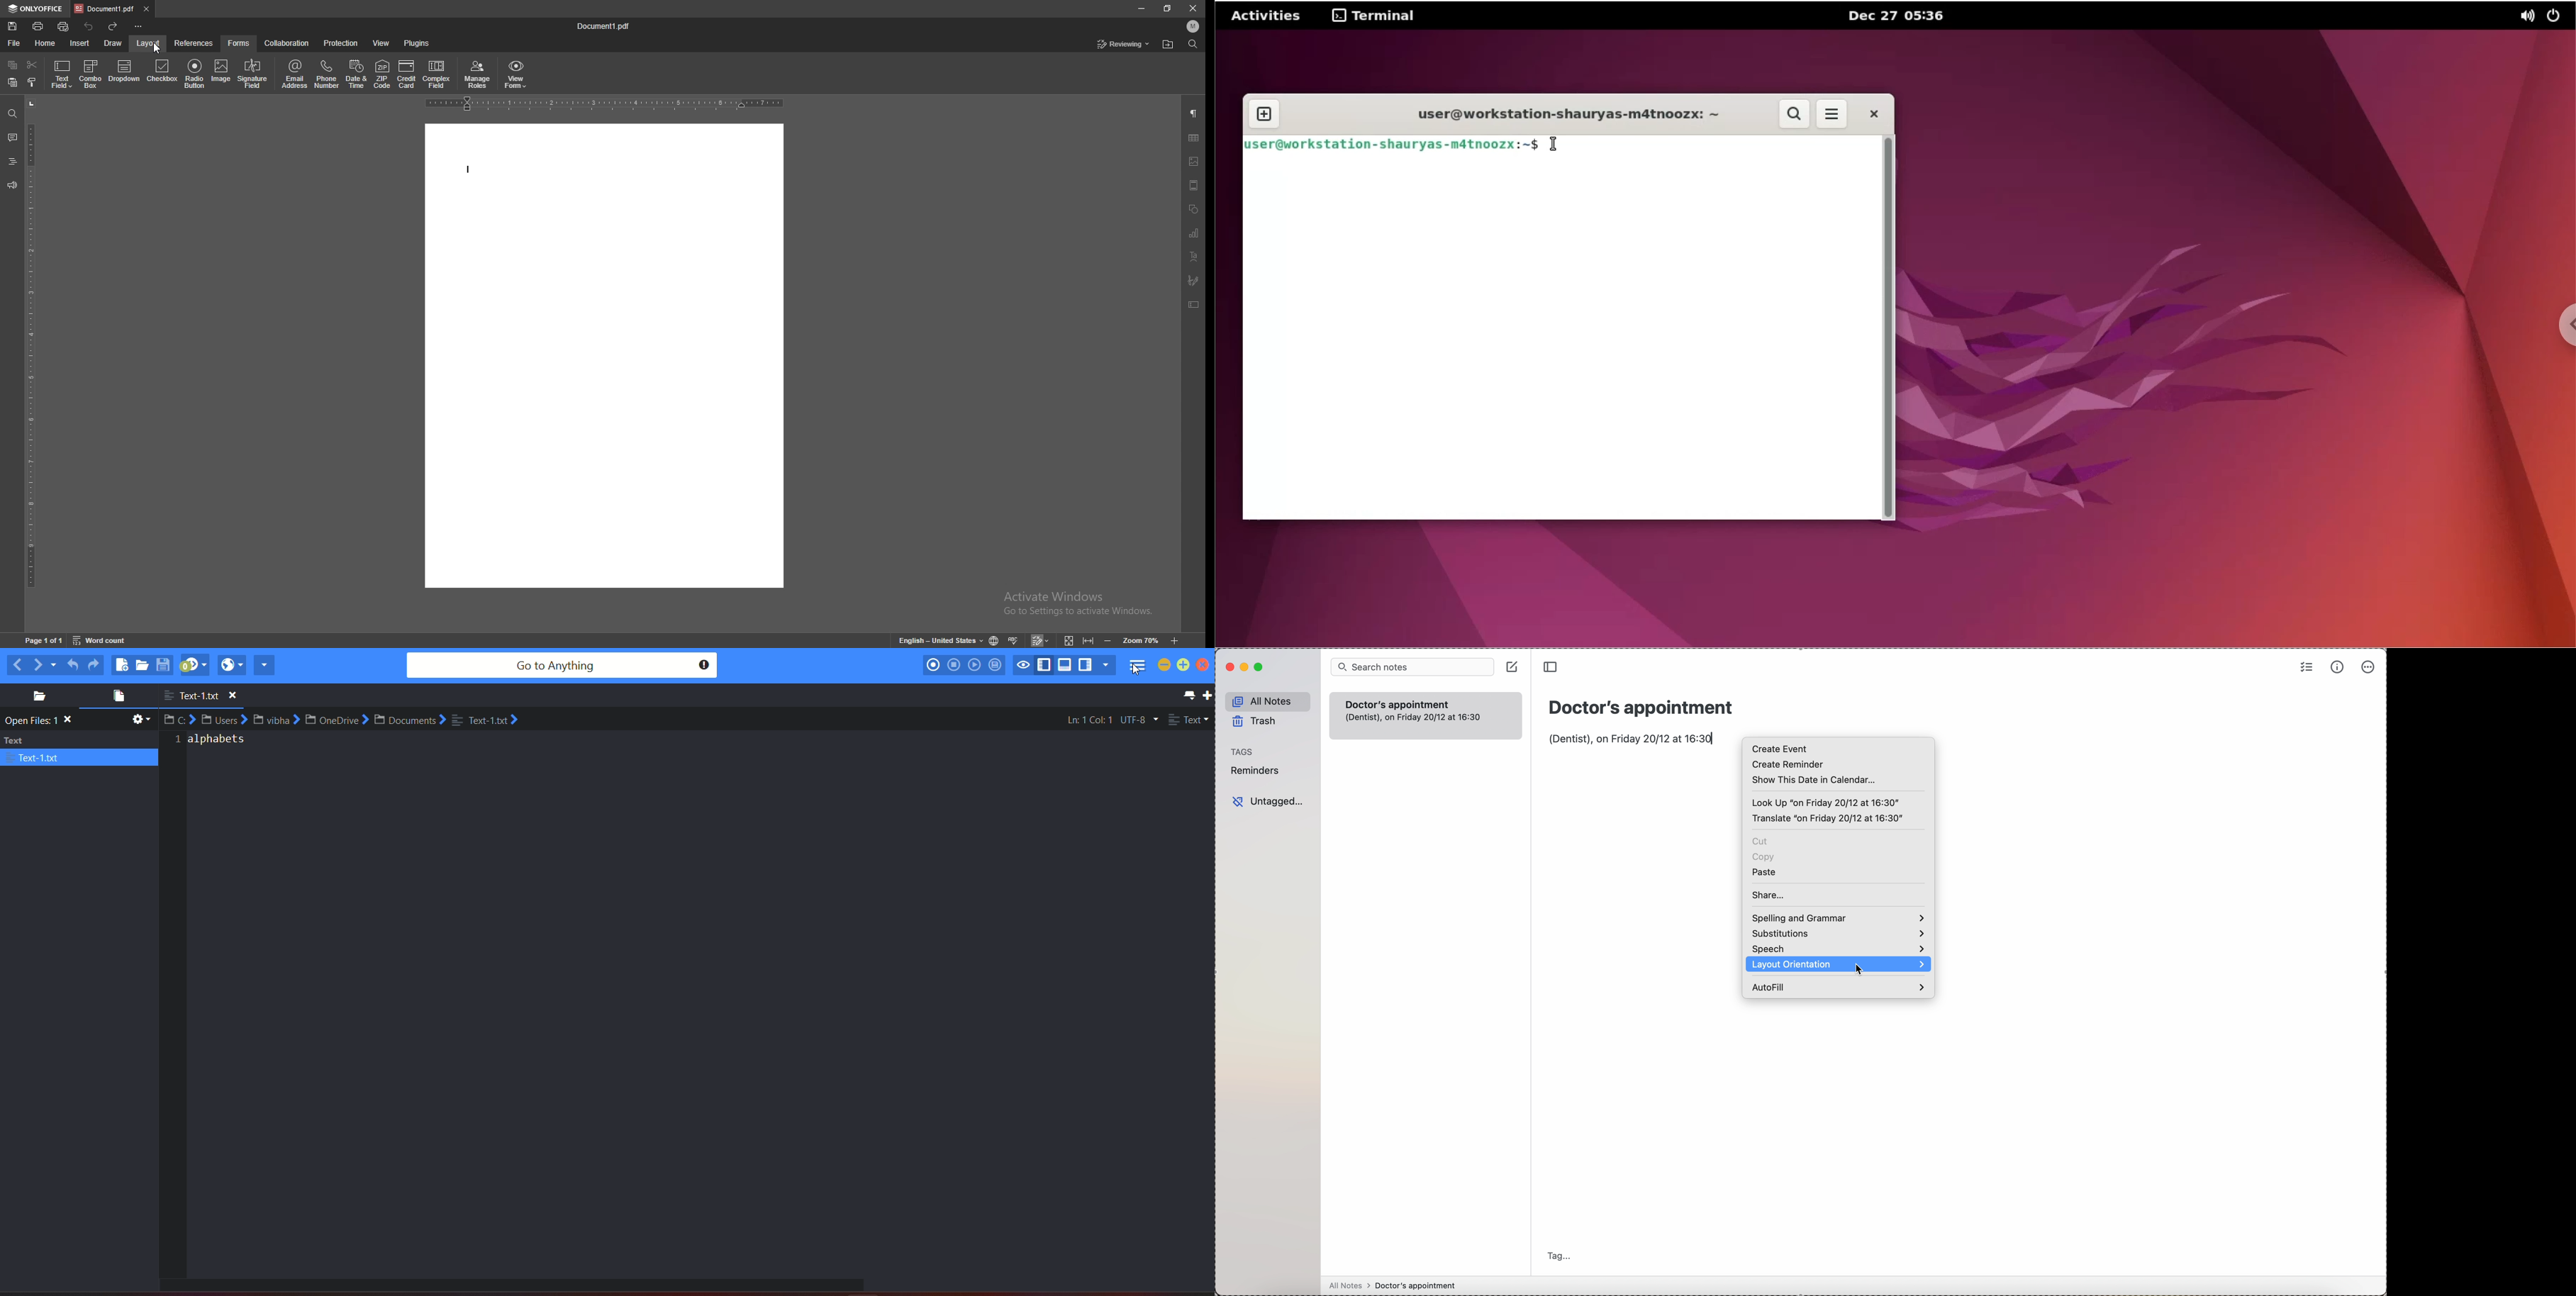 The height and width of the screenshot is (1316, 2576). What do you see at coordinates (295, 75) in the screenshot?
I see `email address` at bounding box center [295, 75].